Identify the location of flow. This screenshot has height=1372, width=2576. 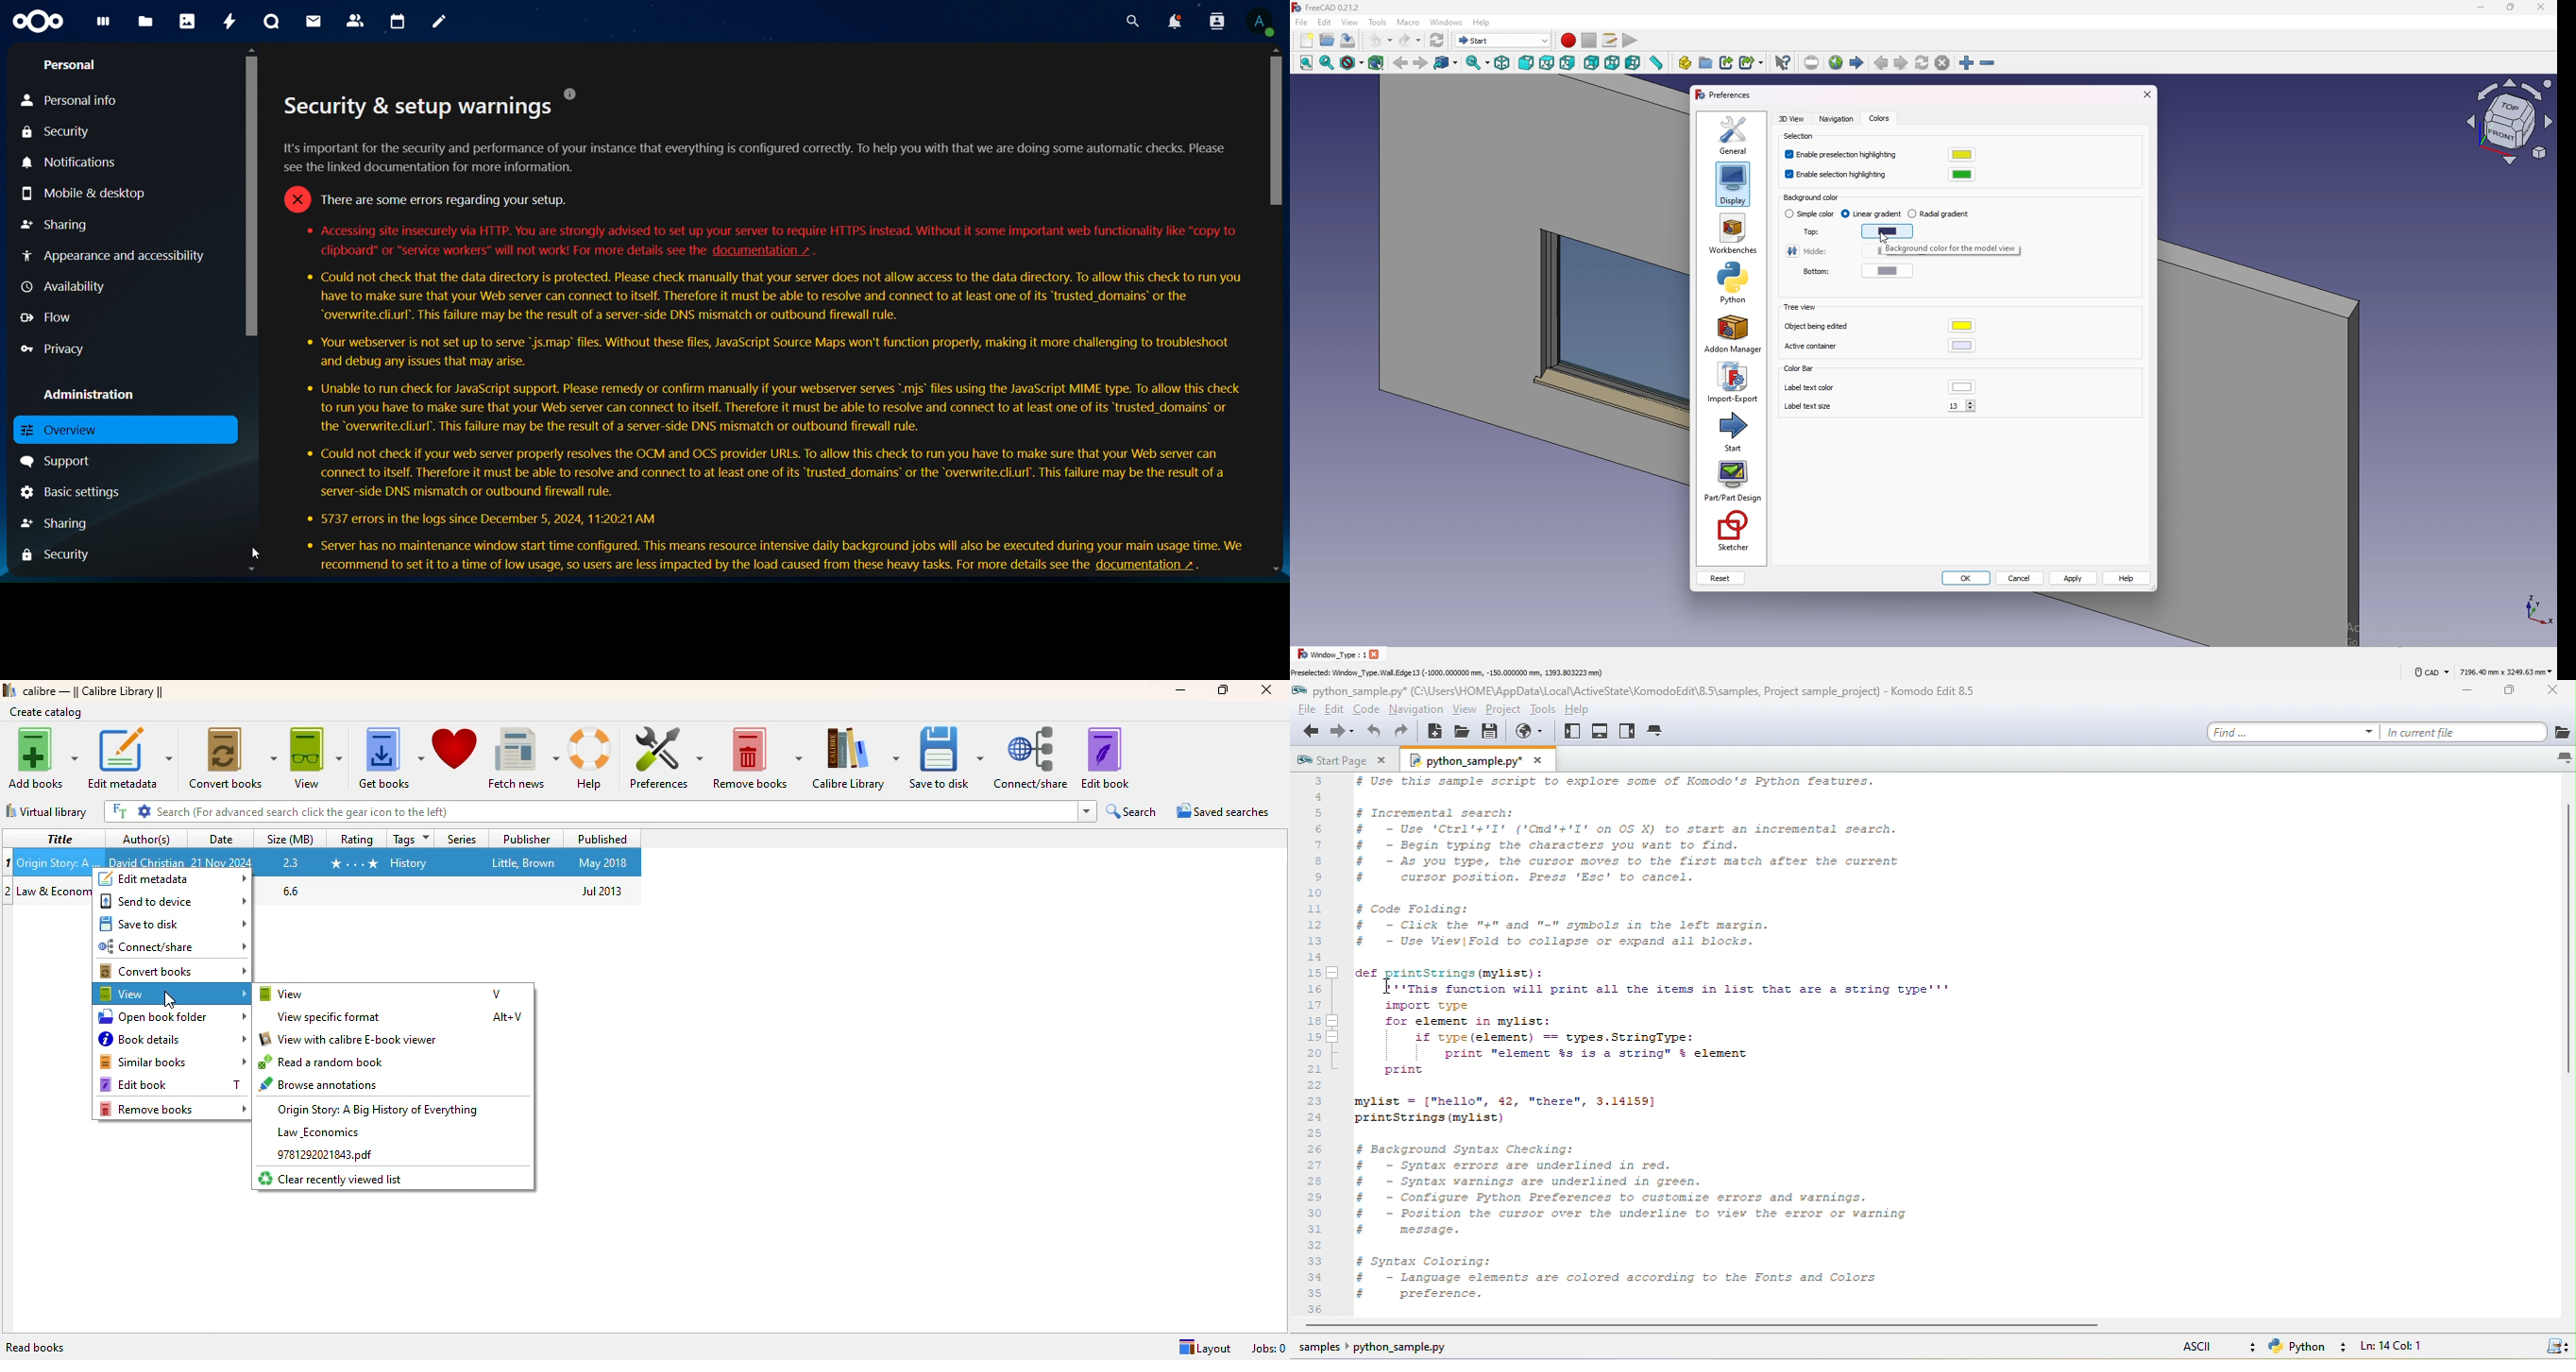
(48, 320).